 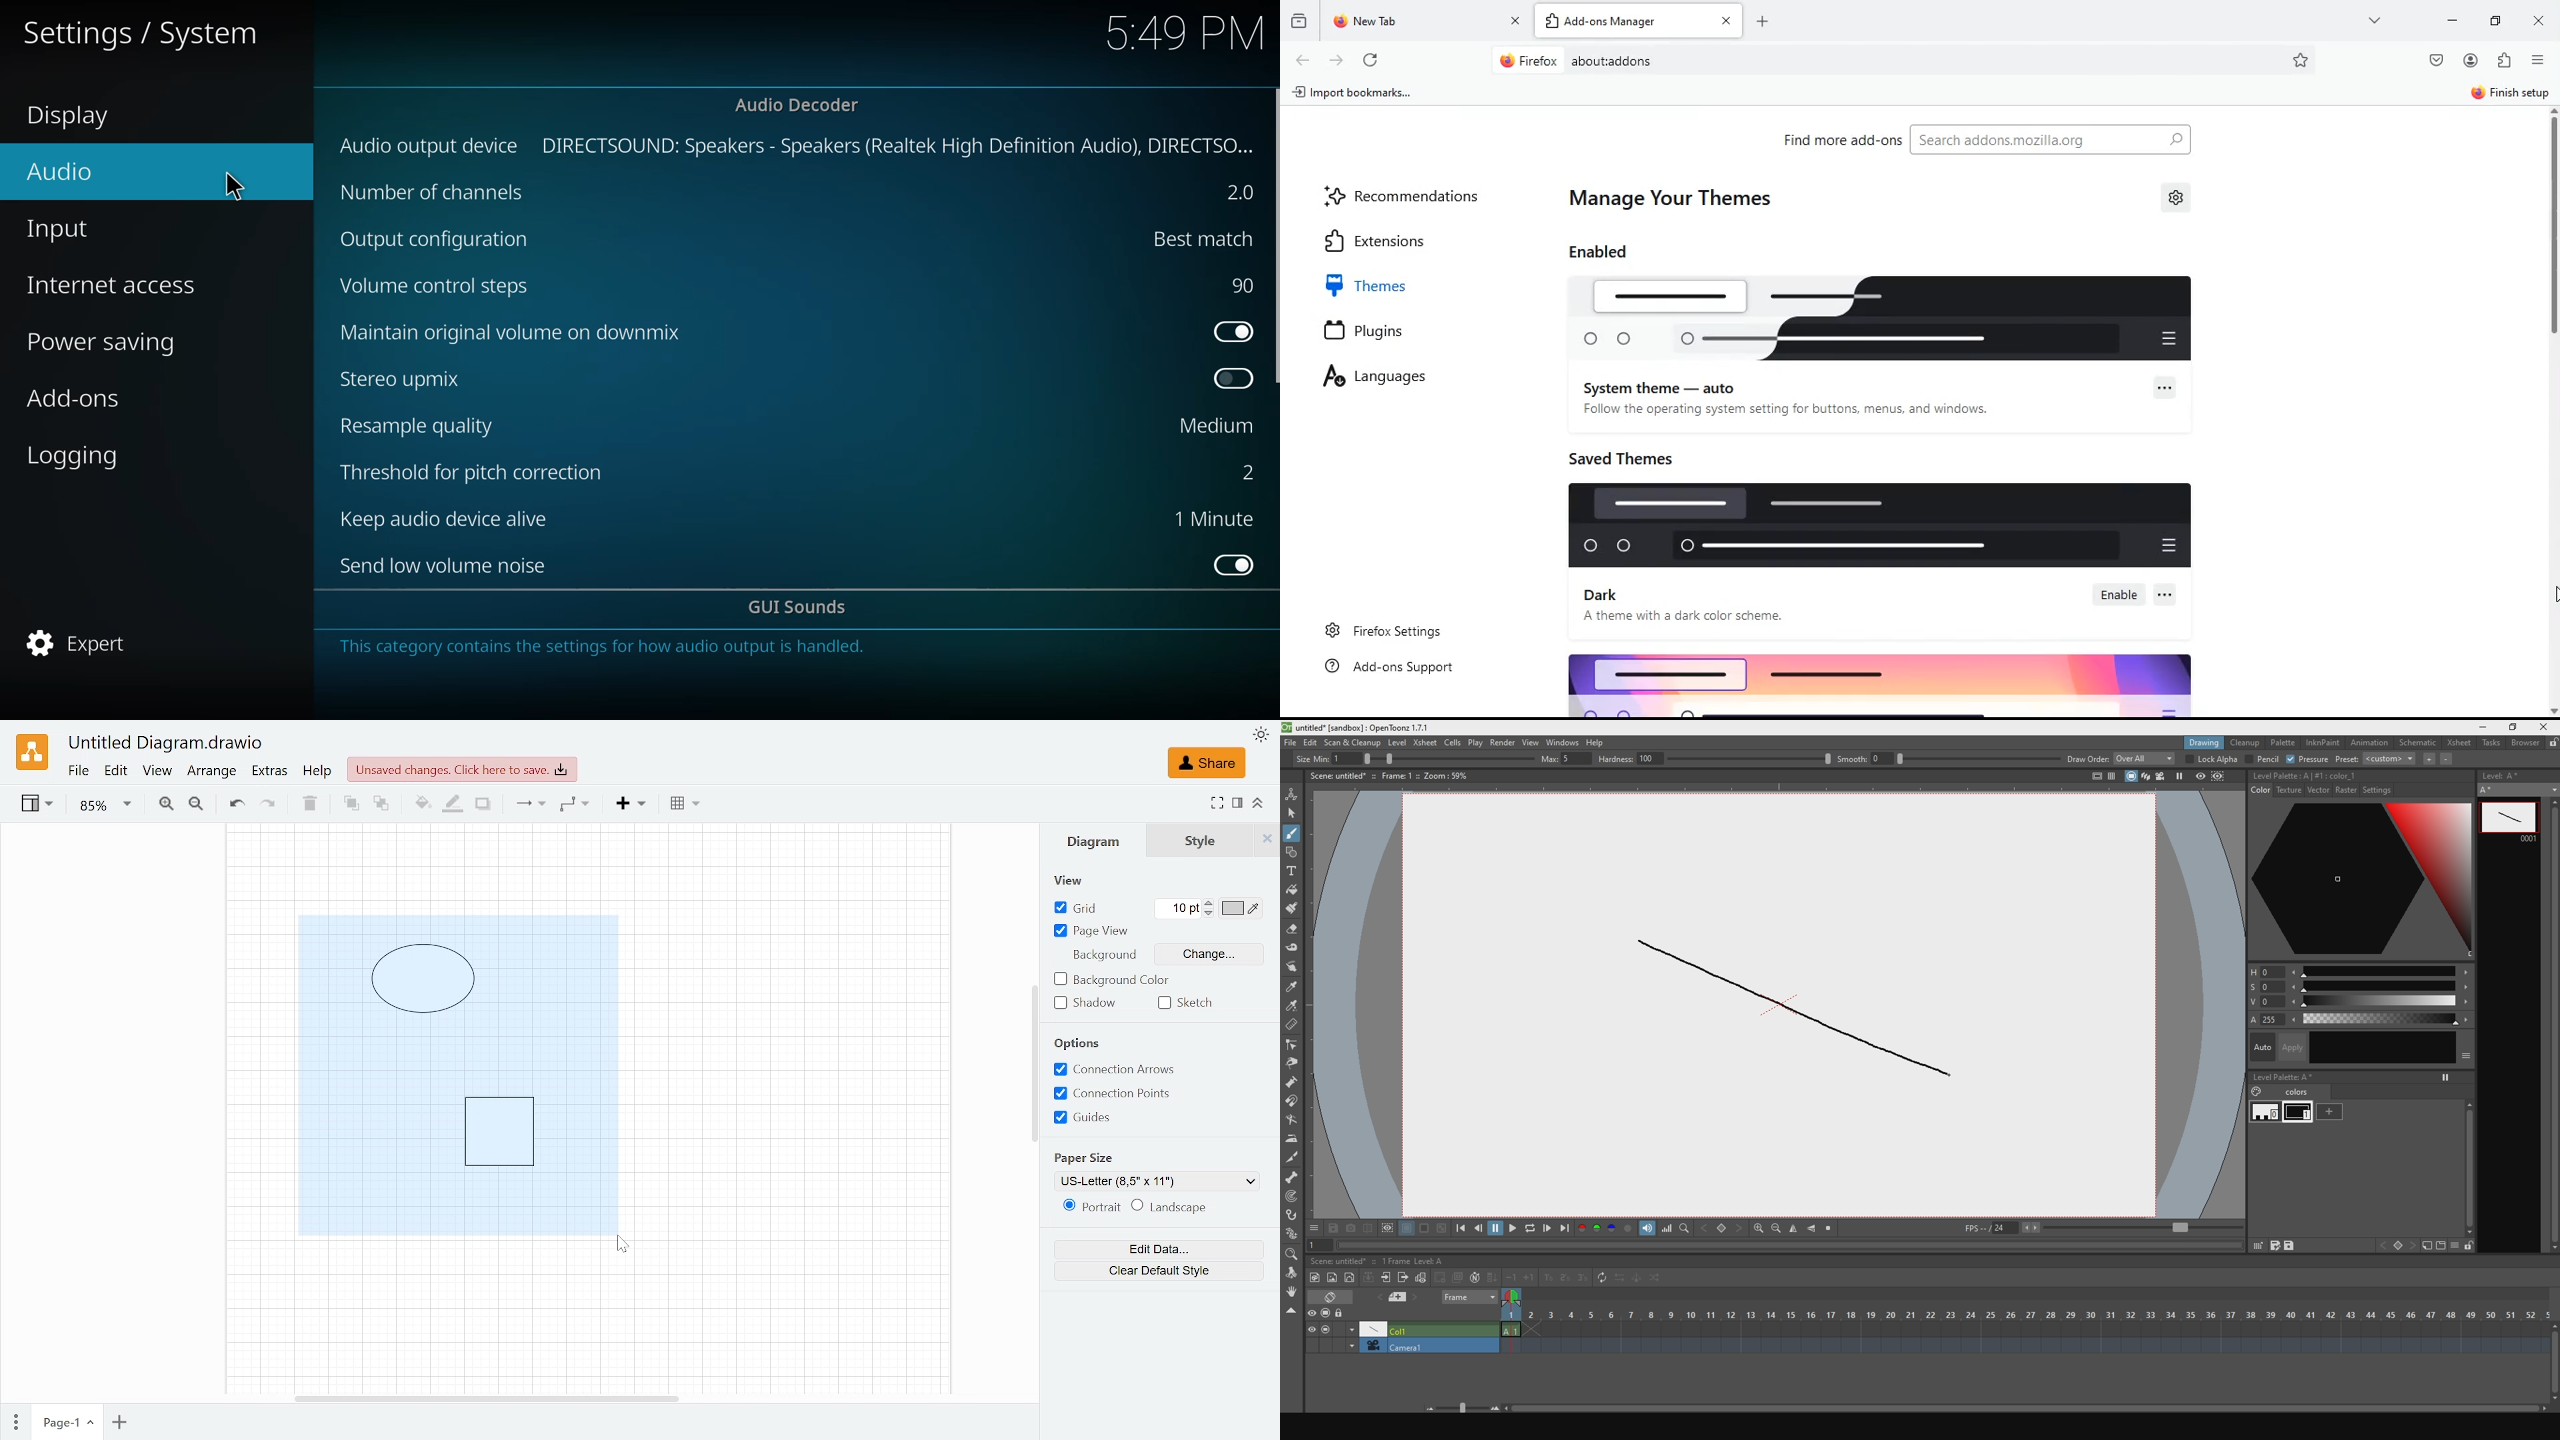 What do you see at coordinates (420, 806) in the screenshot?
I see `Fill color` at bounding box center [420, 806].